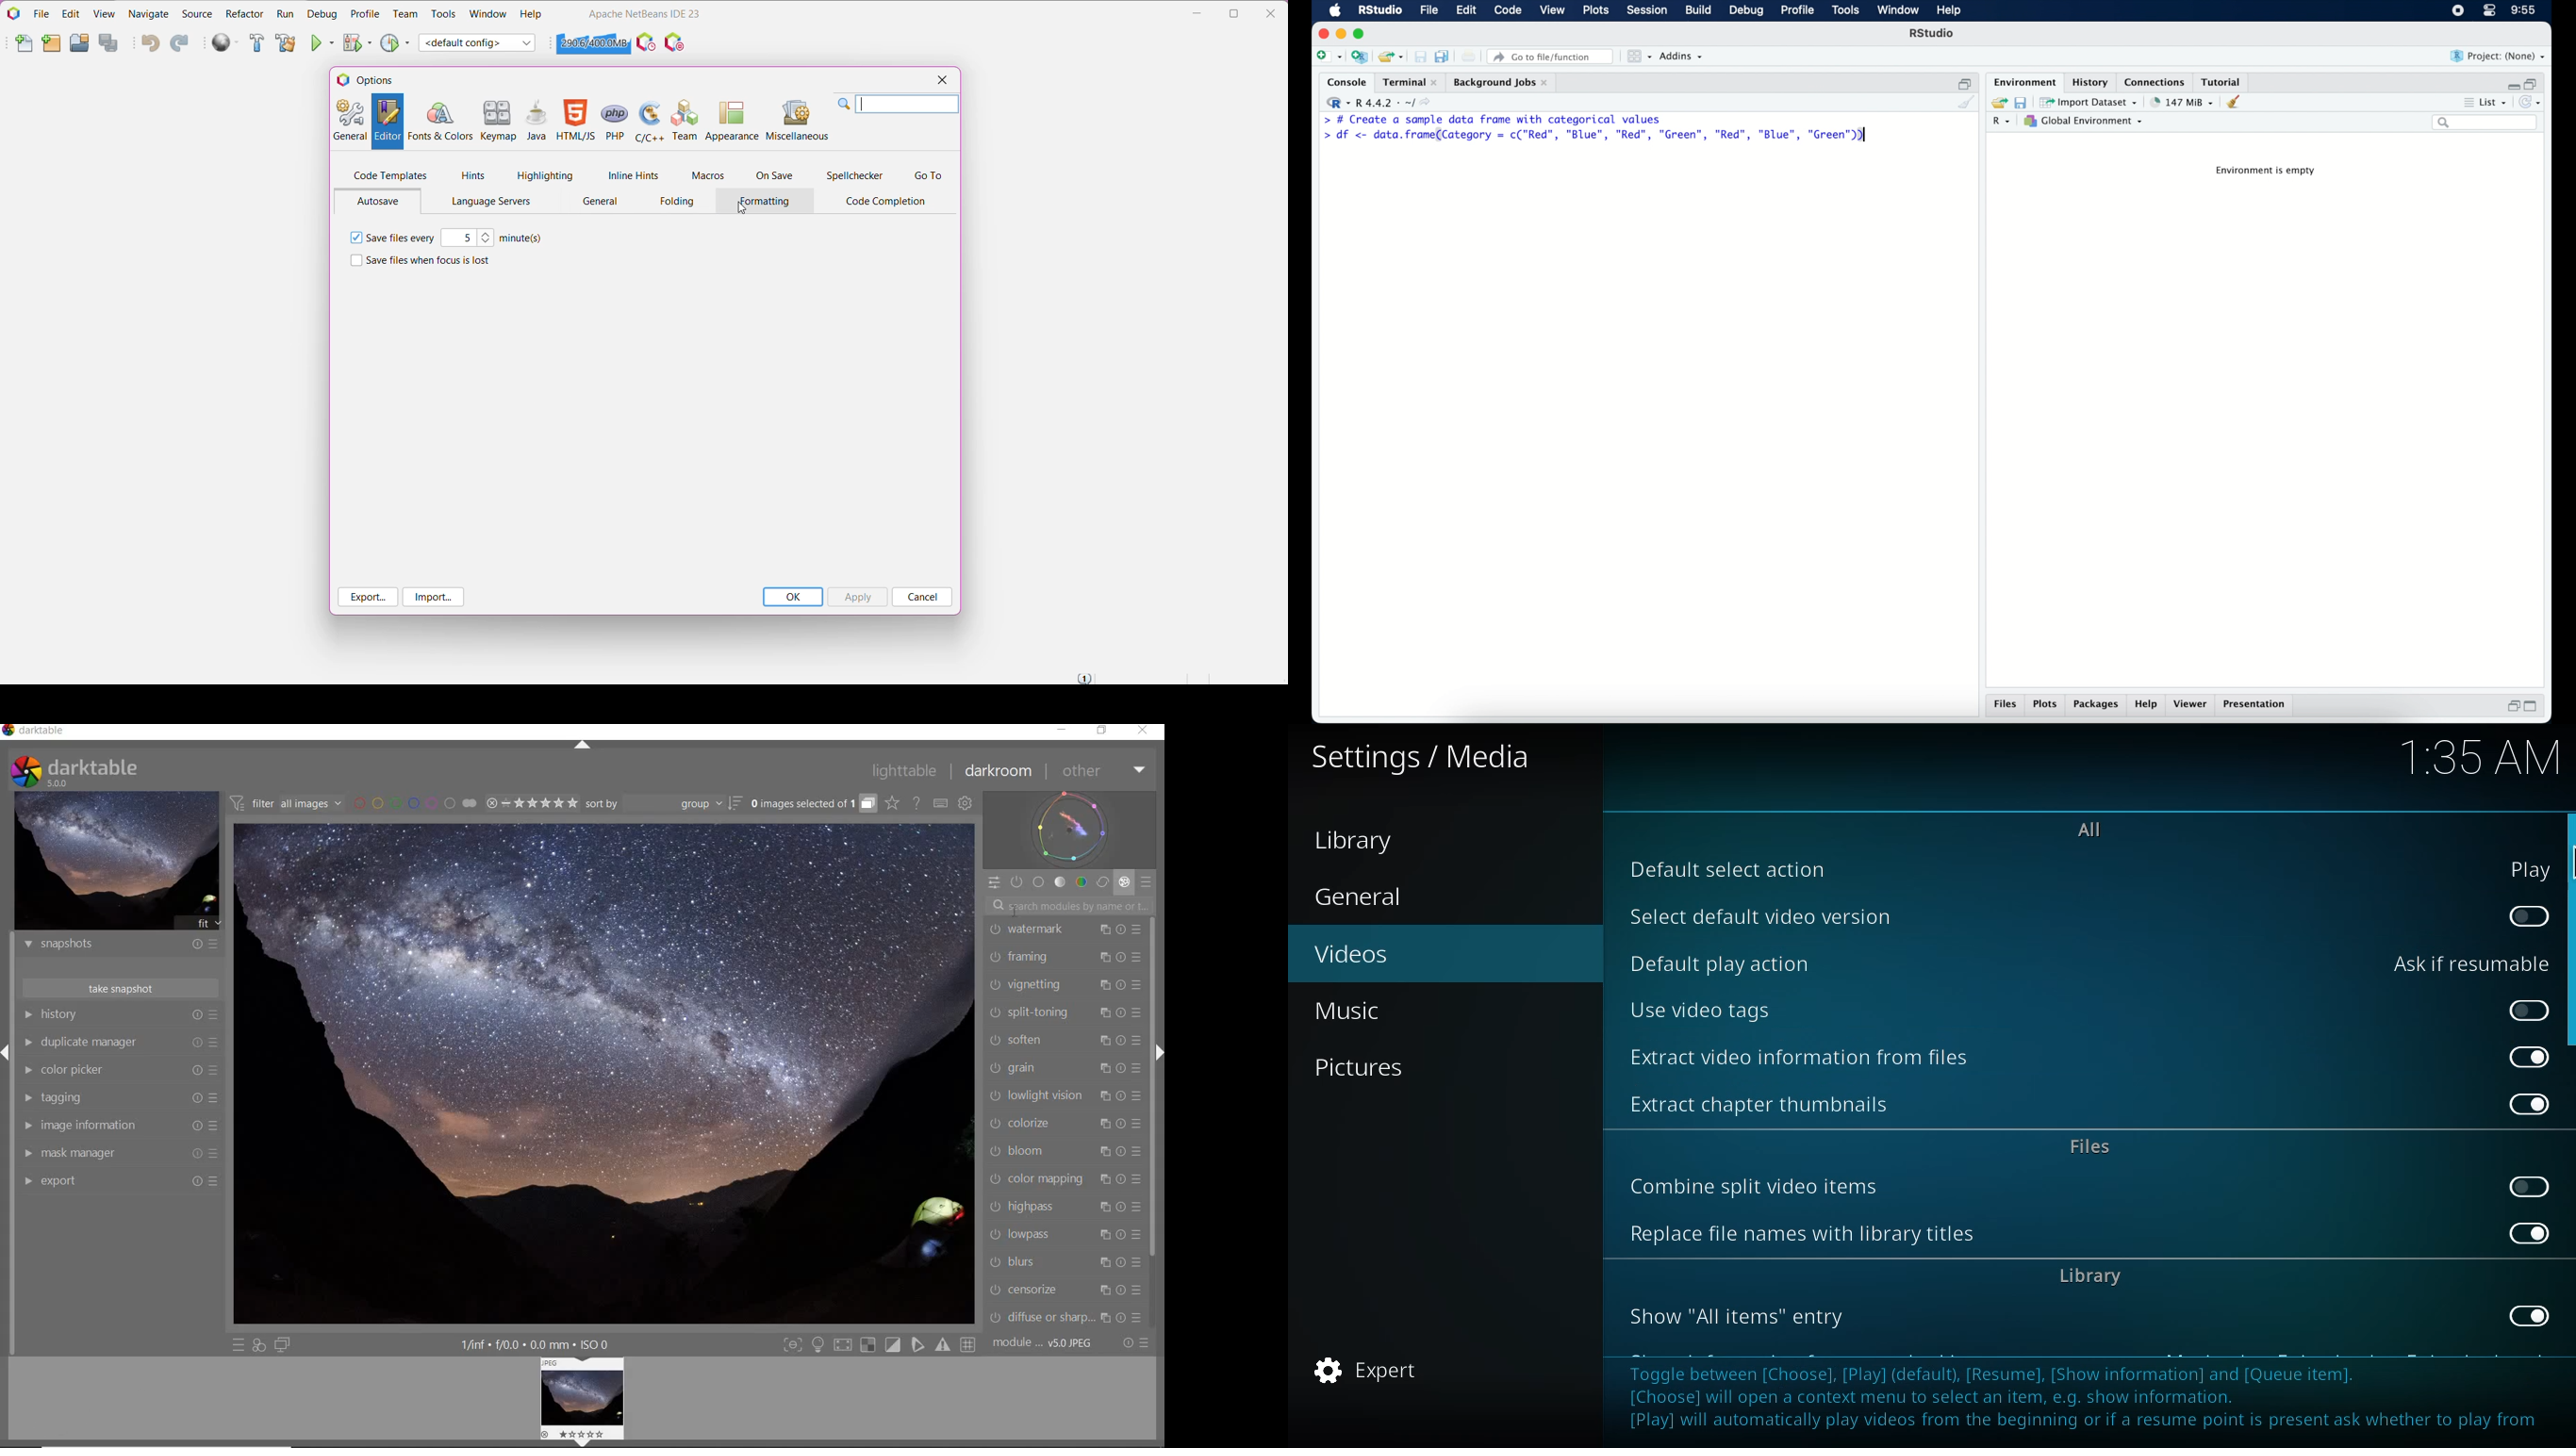  What do you see at coordinates (216, 1071) in the screenshot?
I see `Presets and preferences` at bounding box center [216, 1071].